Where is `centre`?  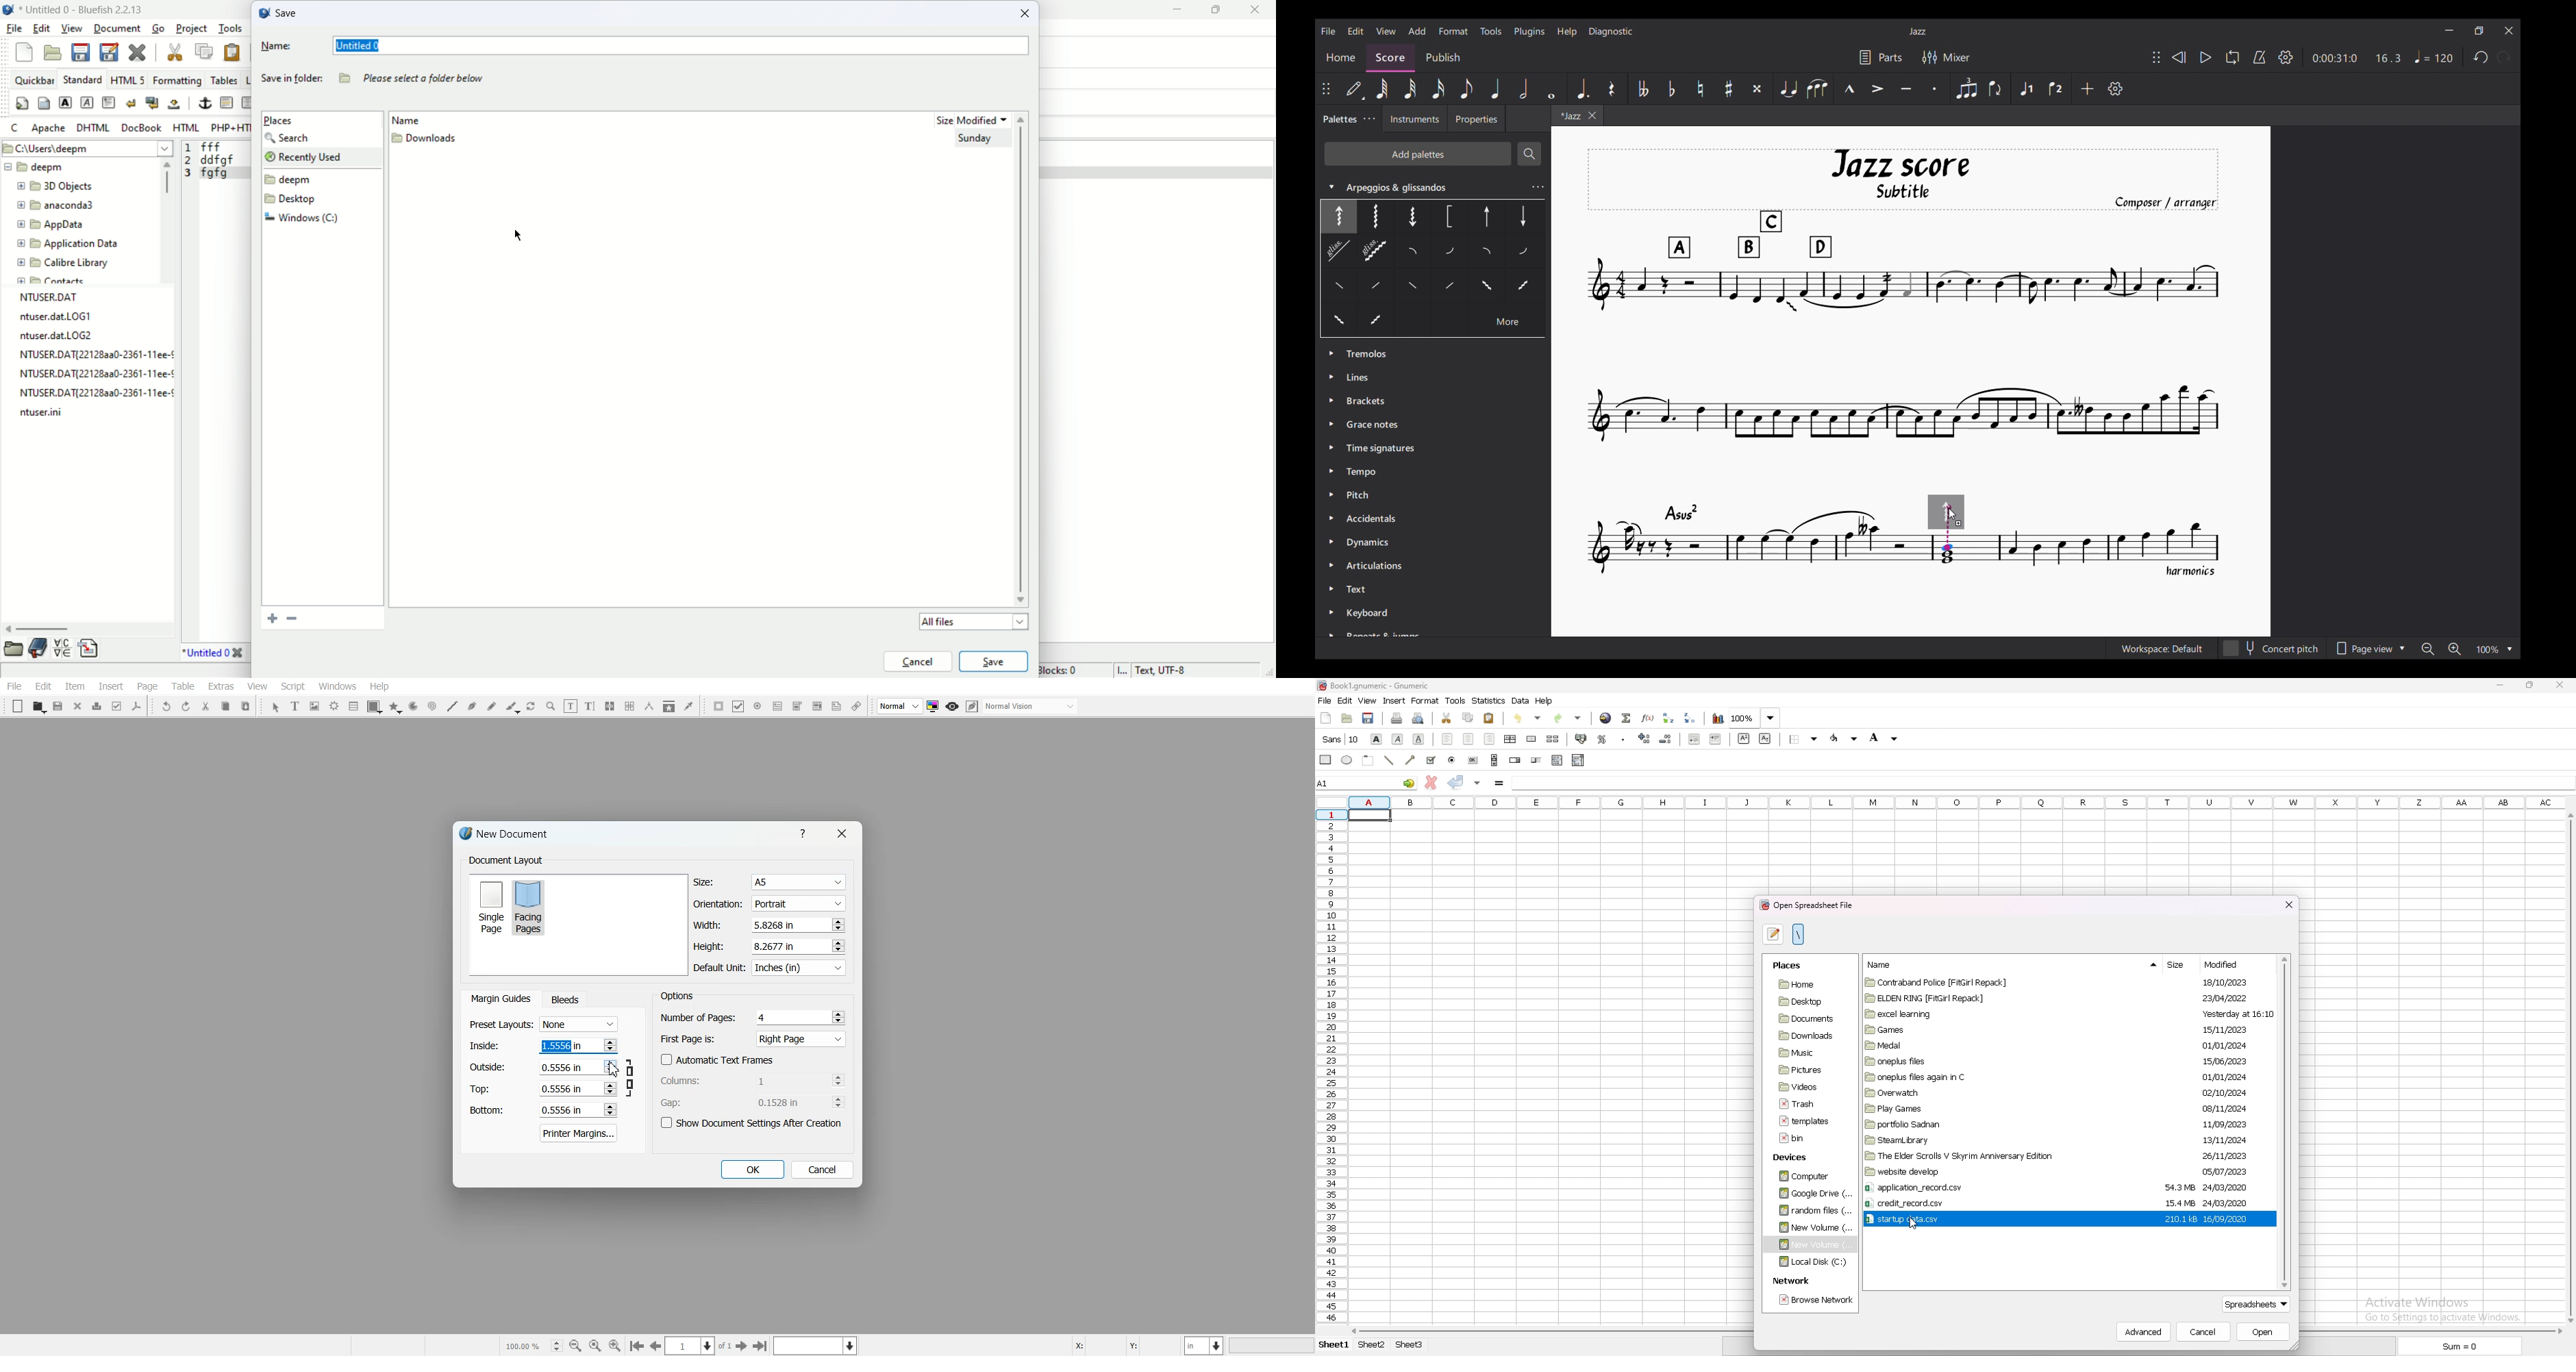 centre is located at coordinates (1469, 739).